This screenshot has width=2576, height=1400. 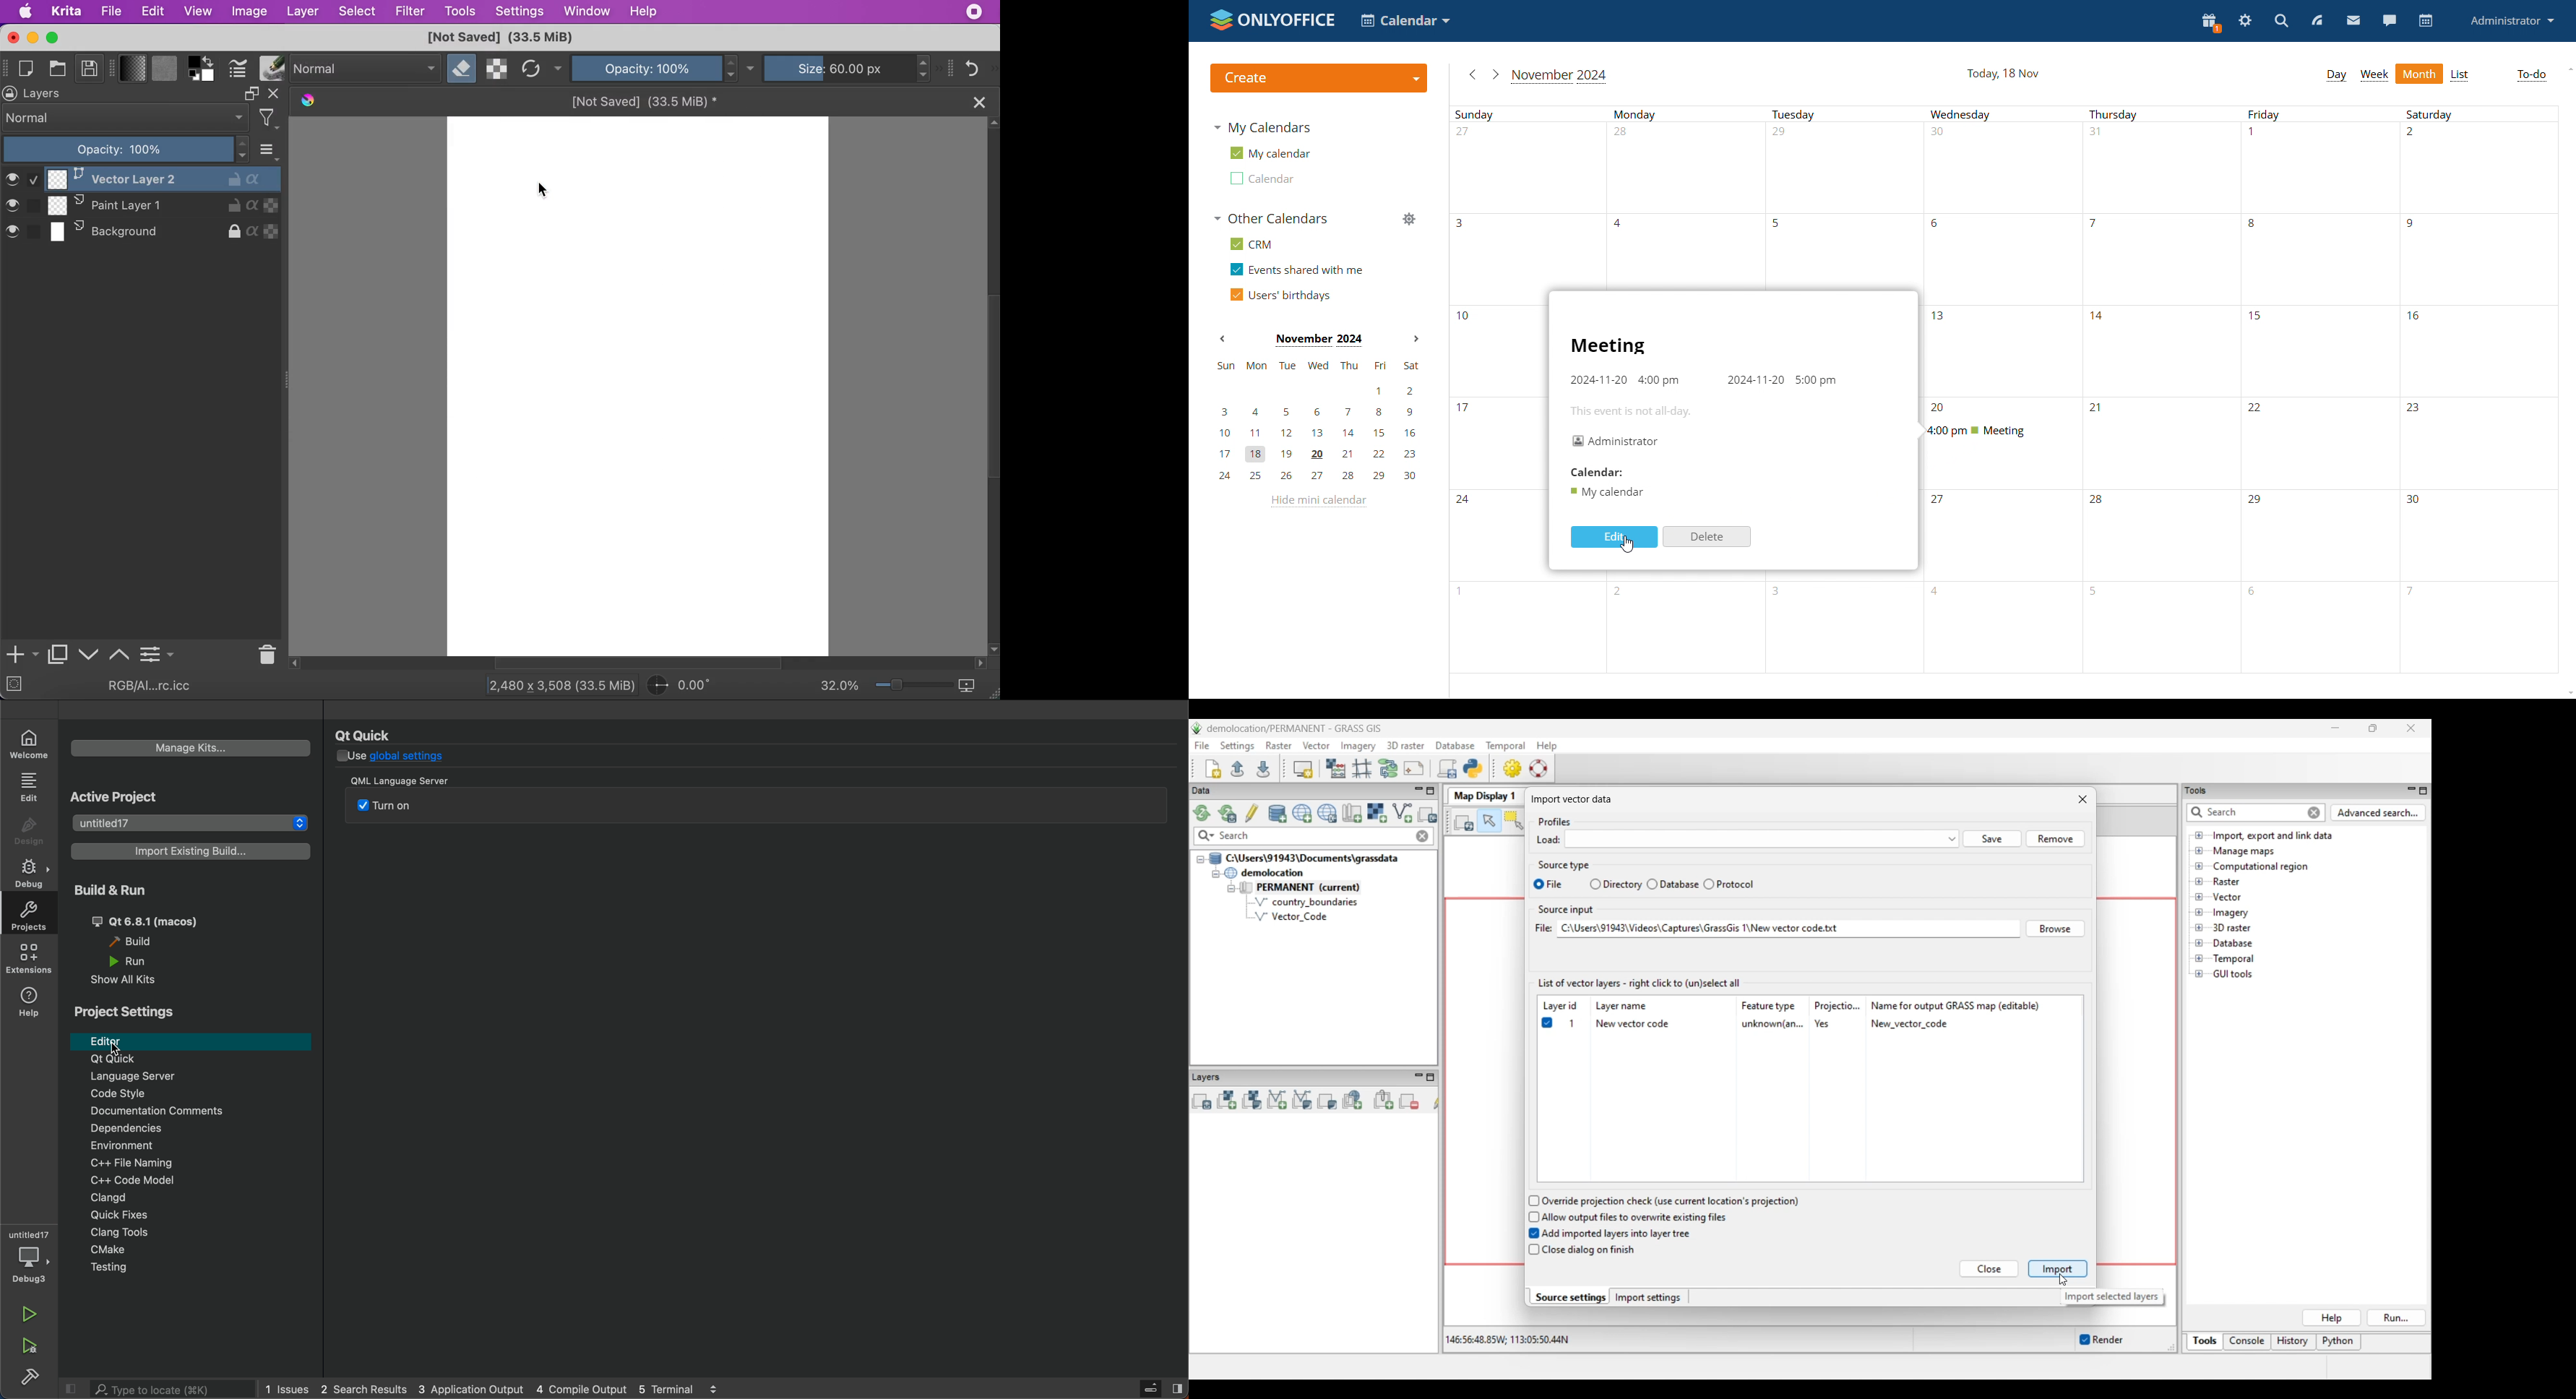 What do you see at coordinates (1566, 864) in the screenshot?
I see `Source type` at bounding box center [1566, 864].